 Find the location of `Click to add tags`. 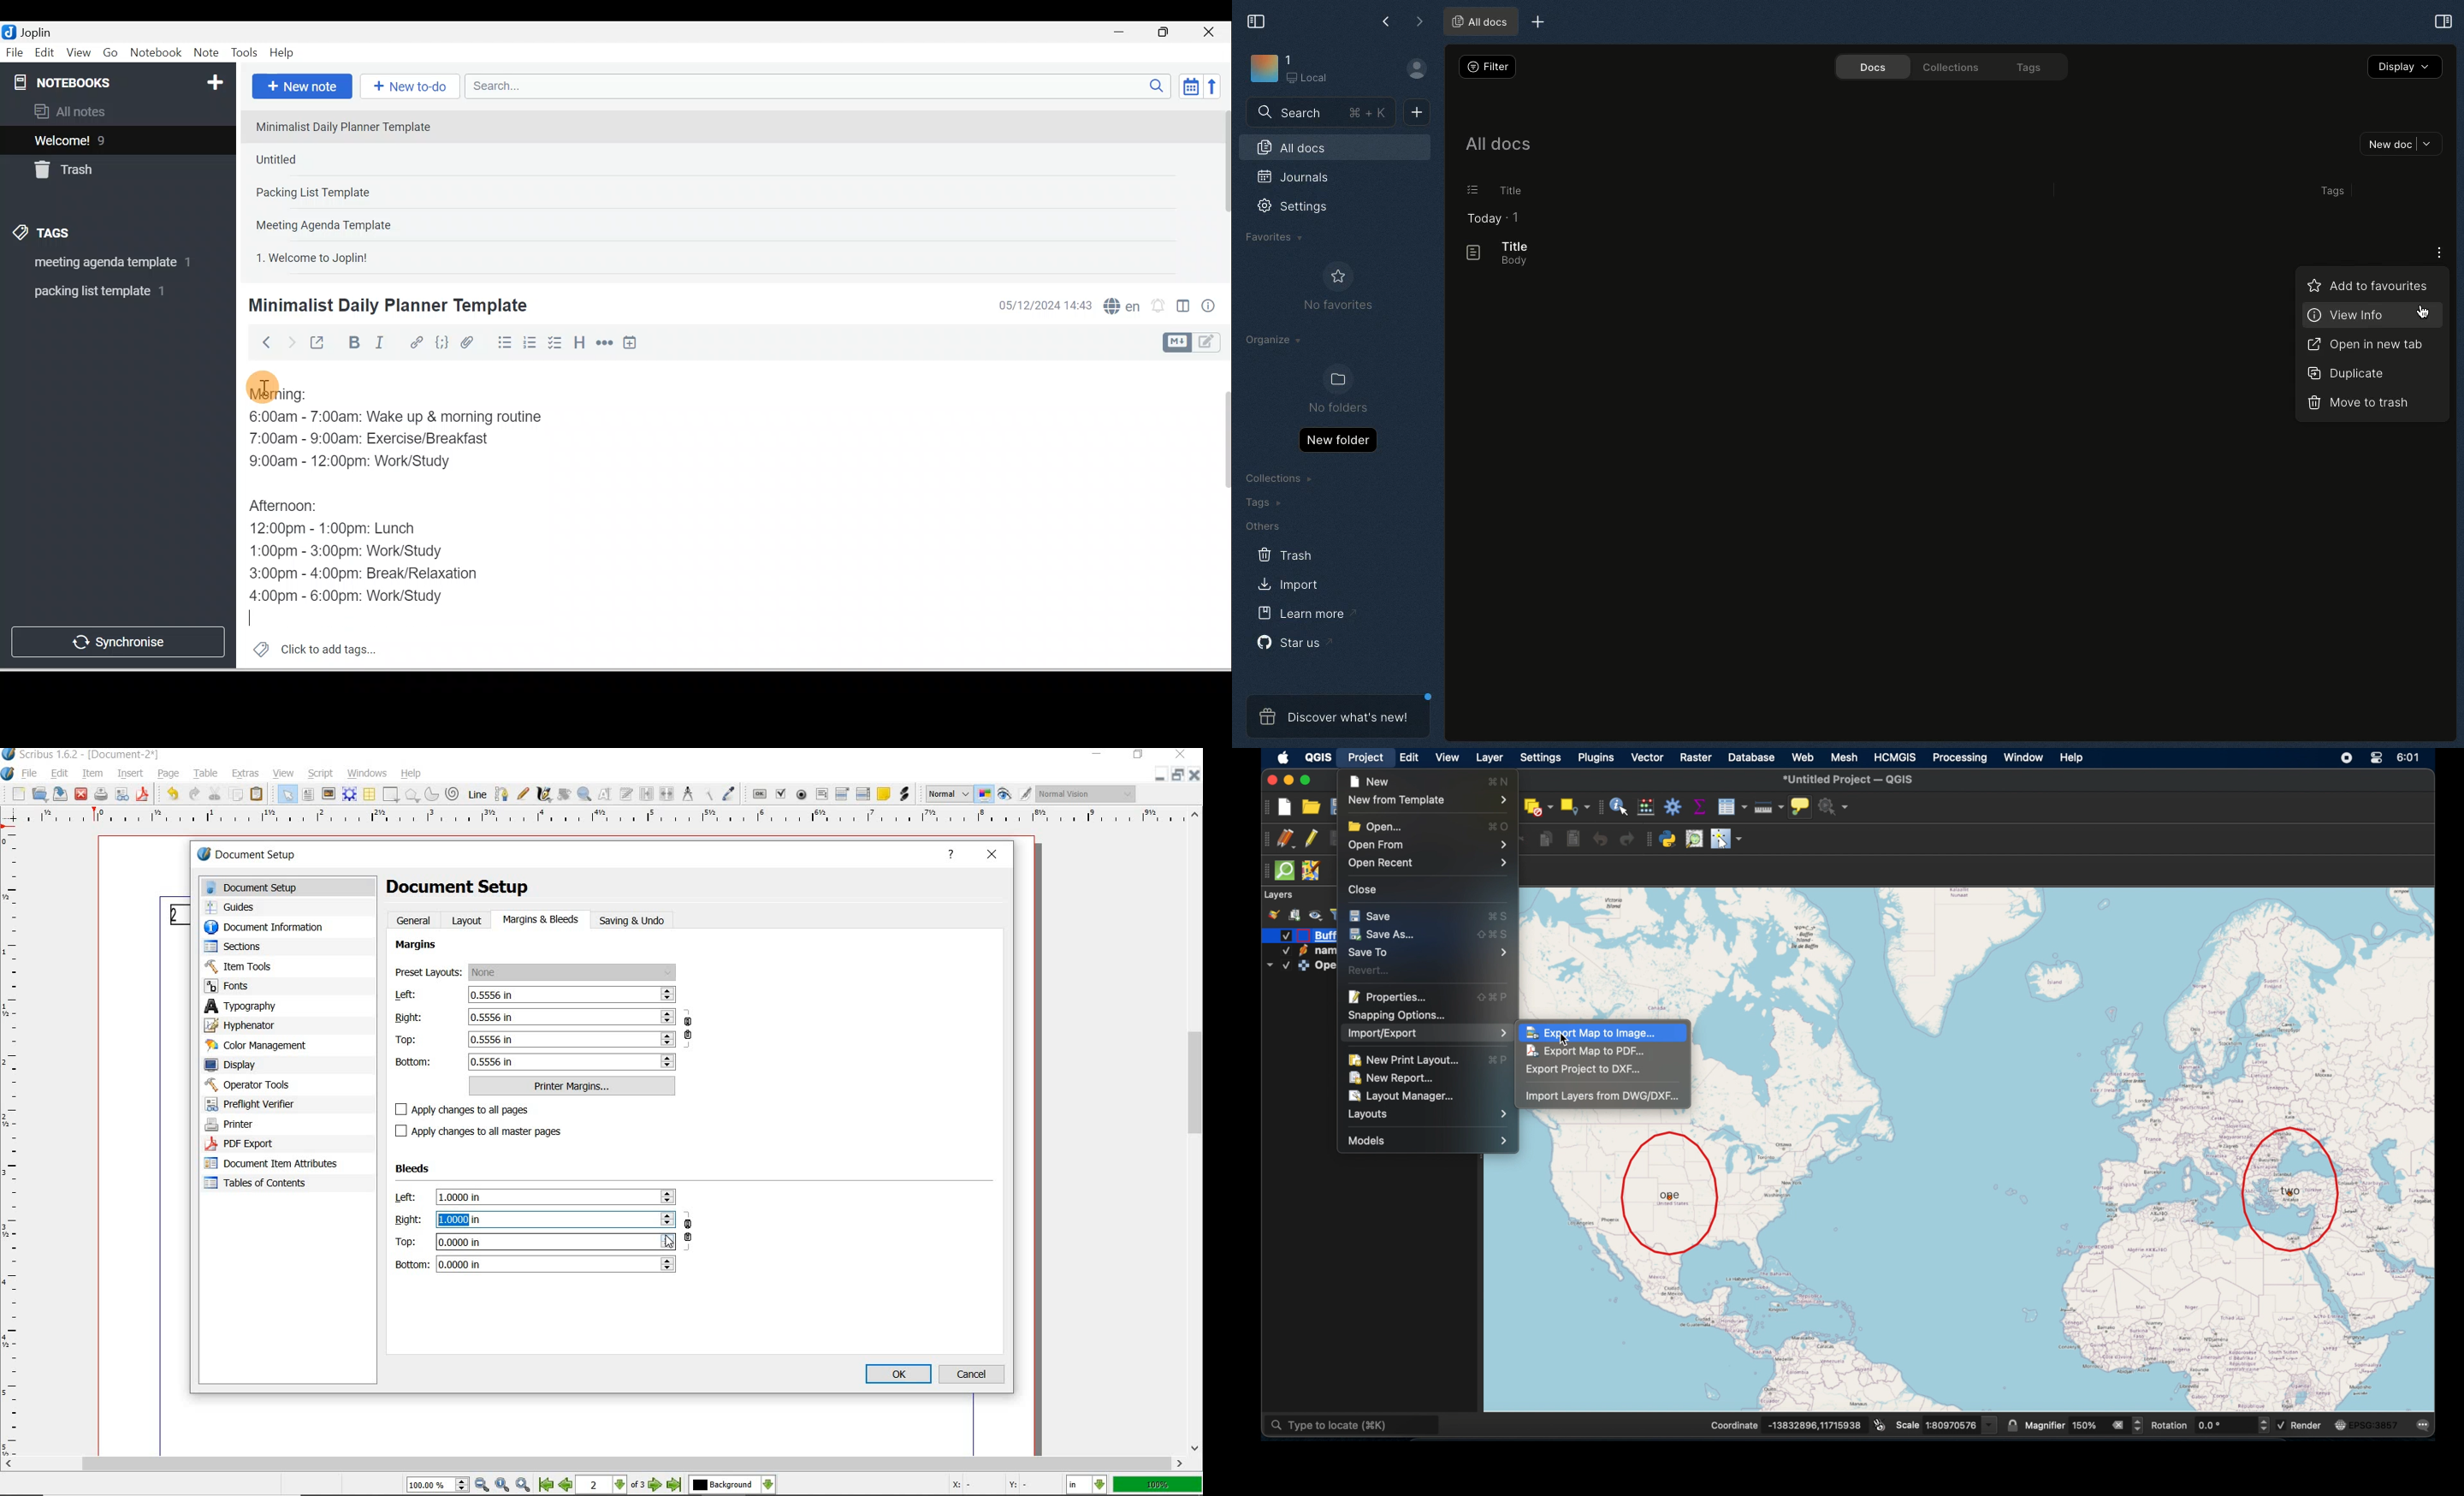

Click to add tags is located at coordinates (309, 648).